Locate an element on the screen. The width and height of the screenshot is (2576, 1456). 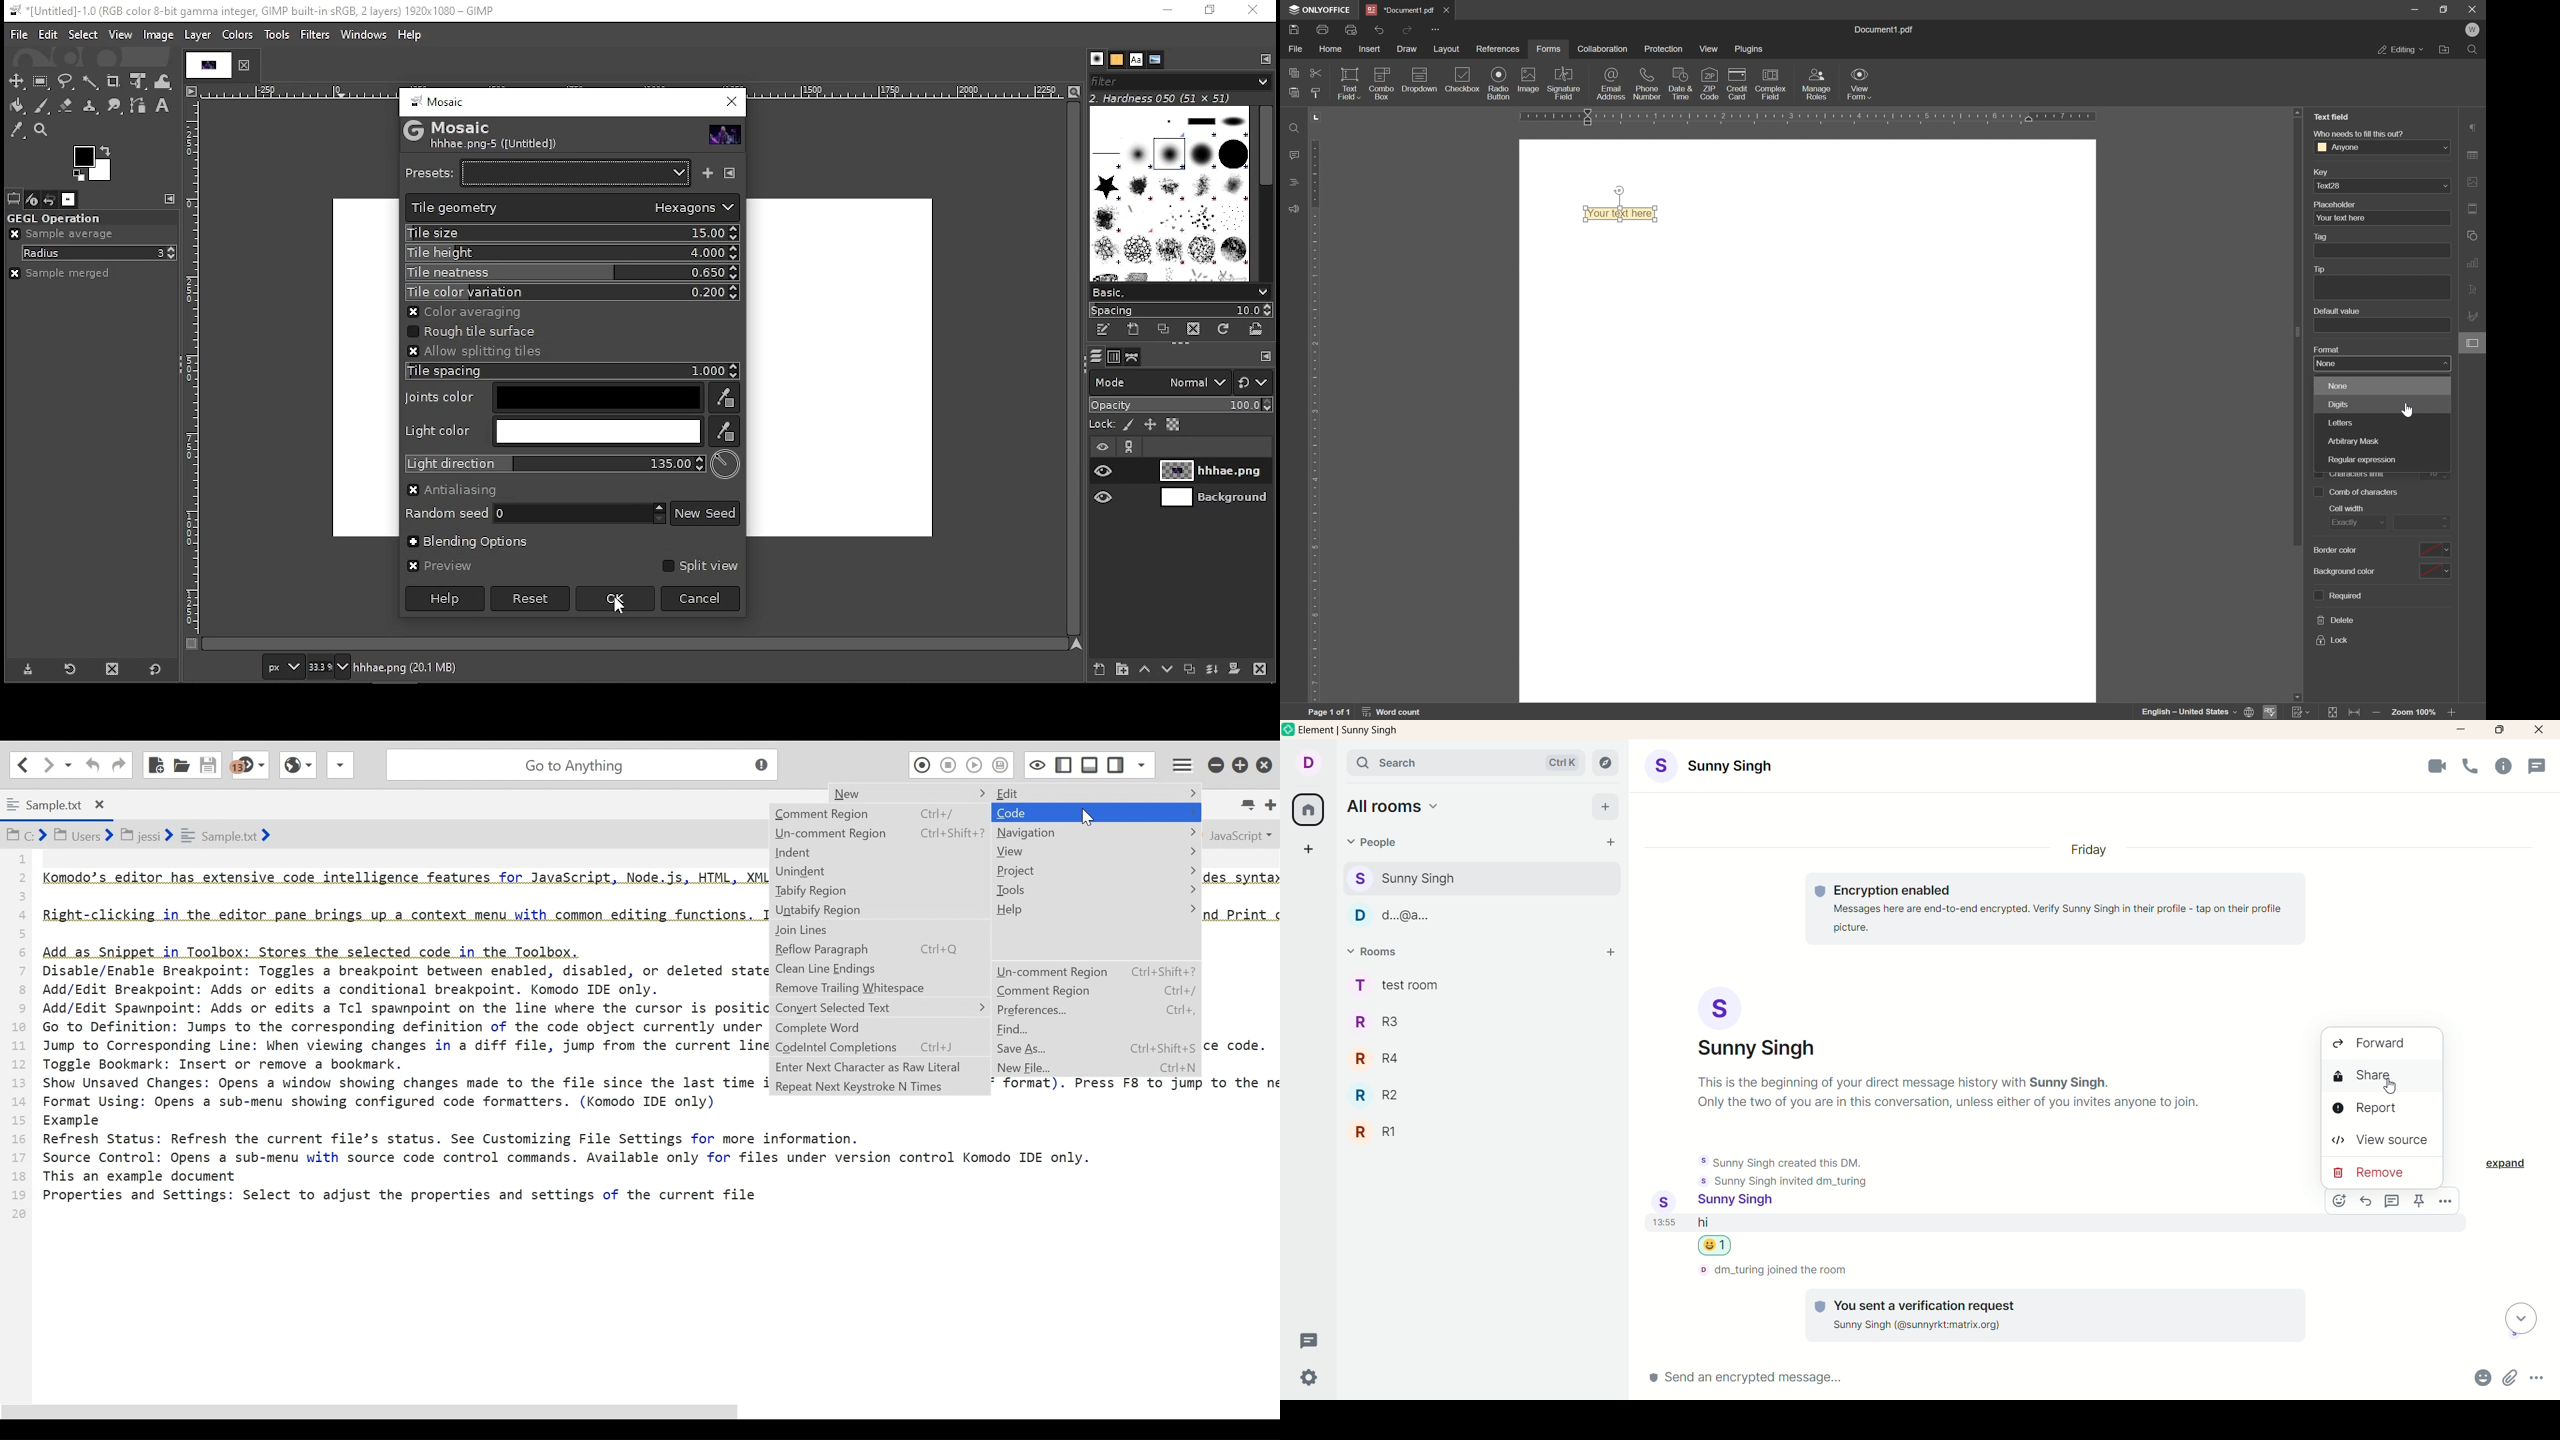
search is located at coordinates (1465, 764).